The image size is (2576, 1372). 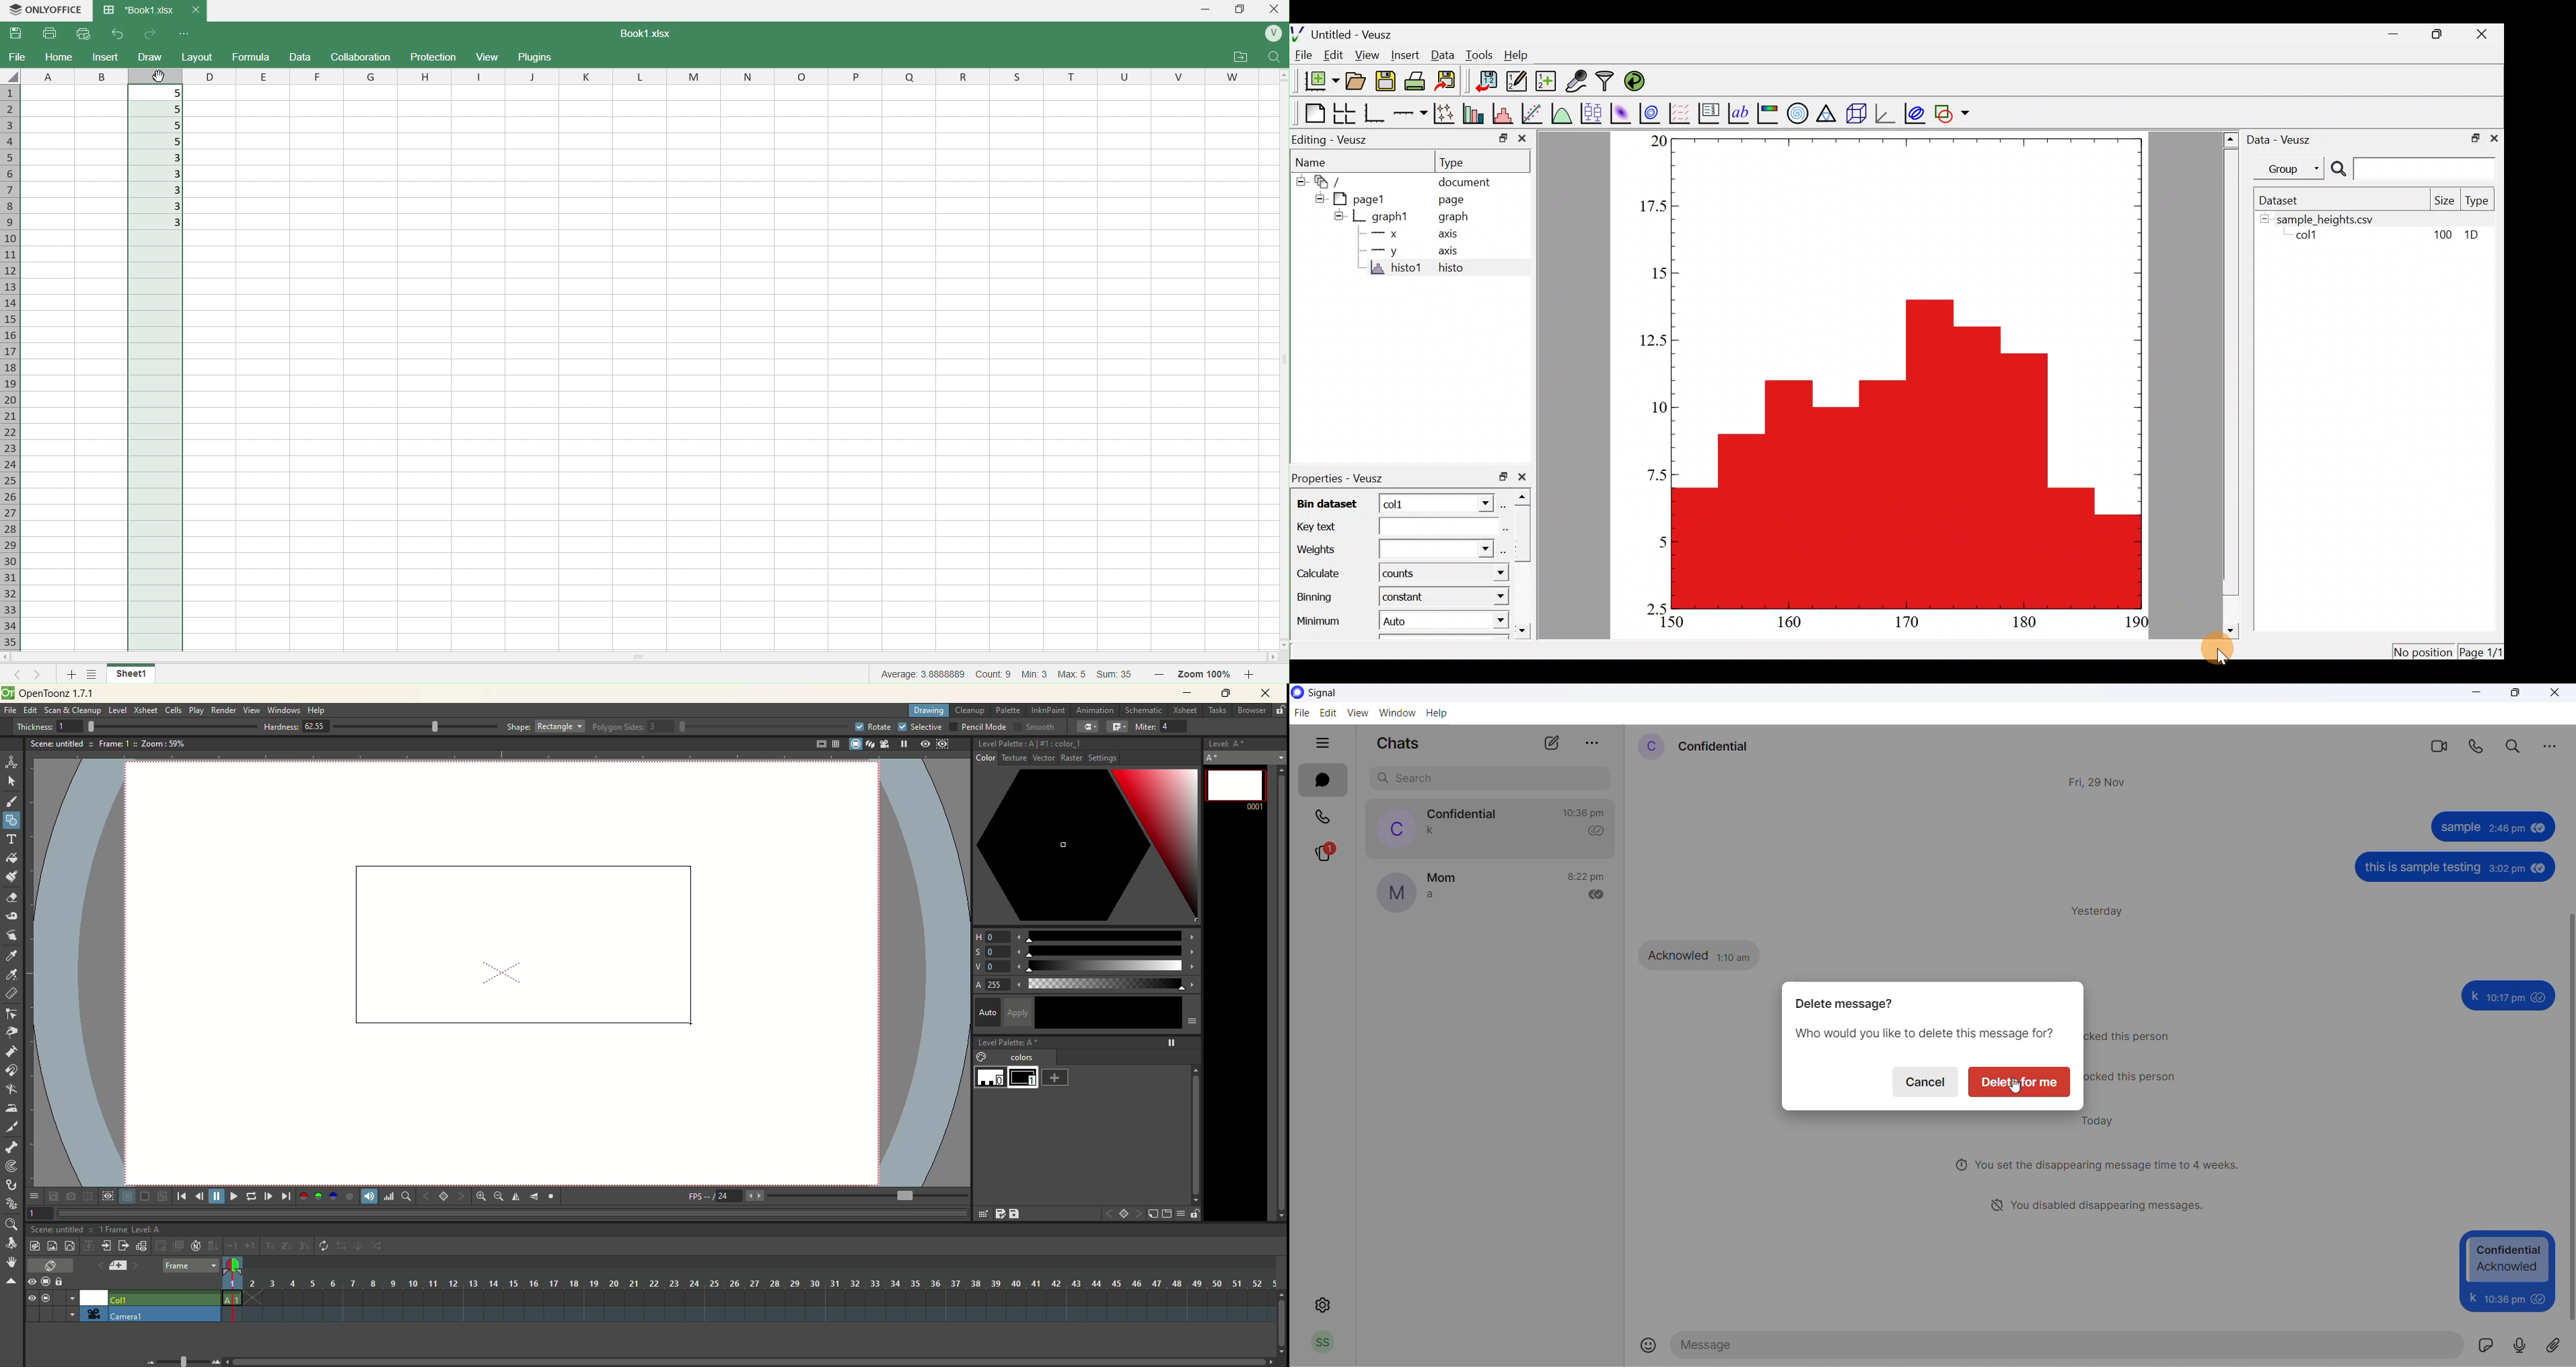 What do you see at coordinates (1650, 1346) in the screenshot?
I see `emojis` at bounding box center [1650, 1346].